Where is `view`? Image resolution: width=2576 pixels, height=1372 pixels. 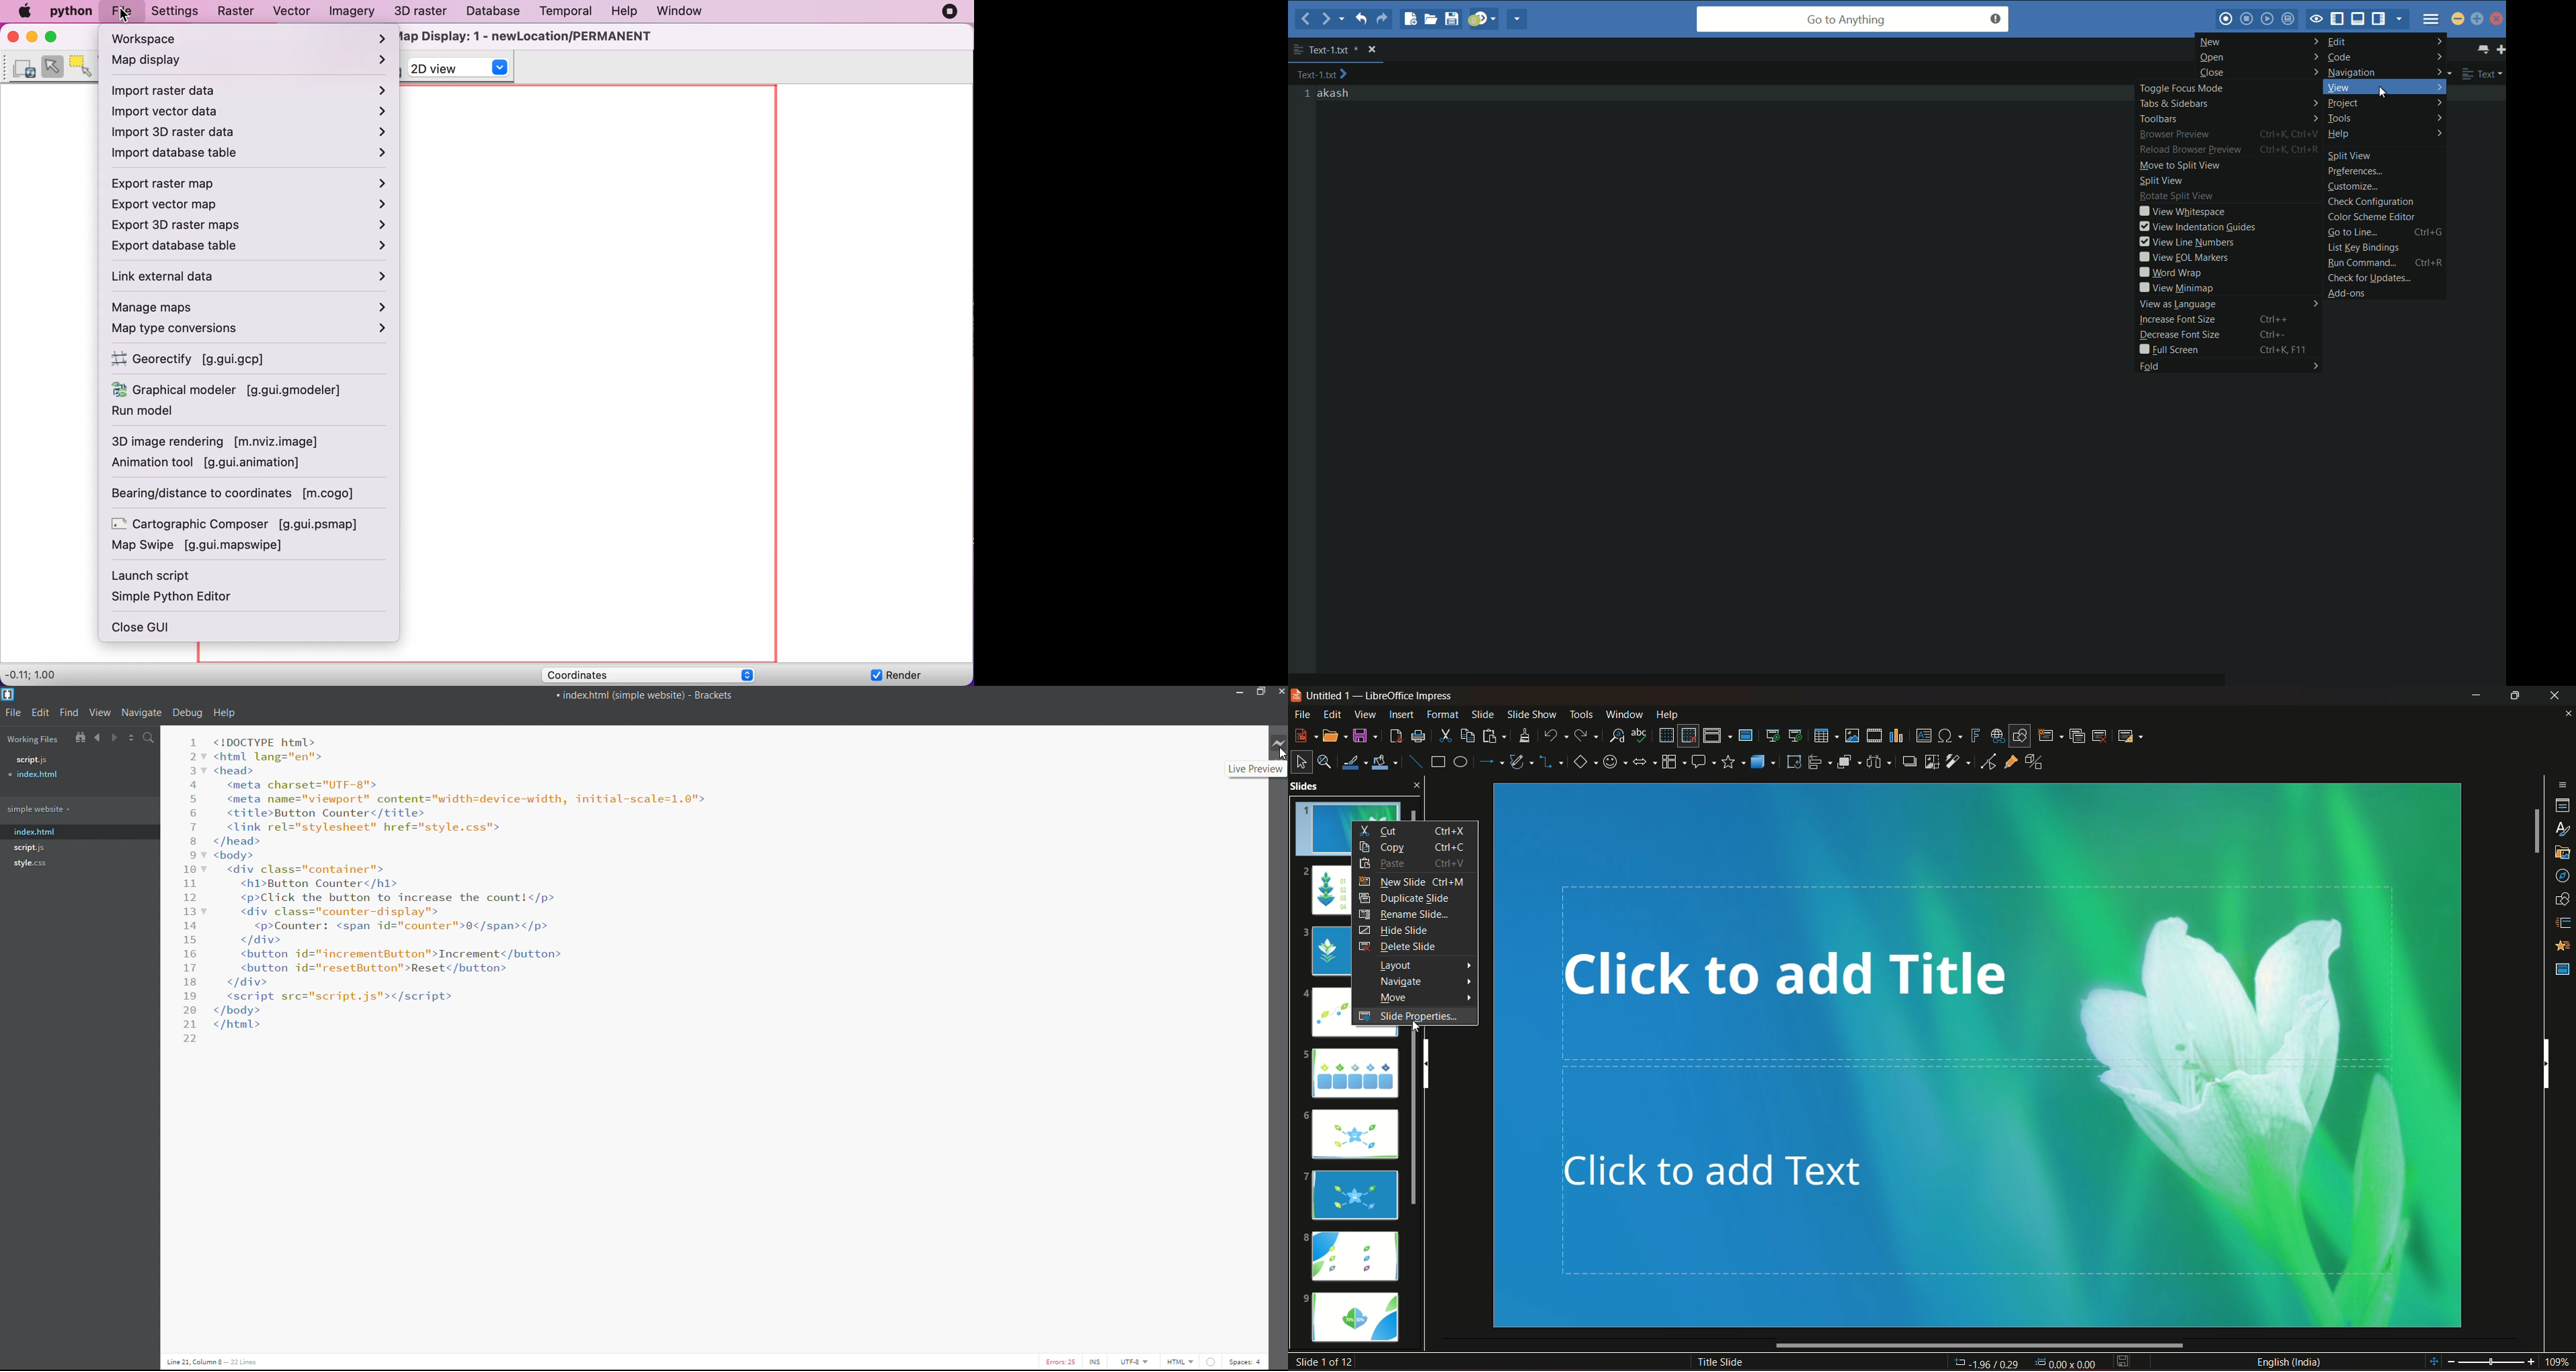 view is located at coordinates (1363, 715).